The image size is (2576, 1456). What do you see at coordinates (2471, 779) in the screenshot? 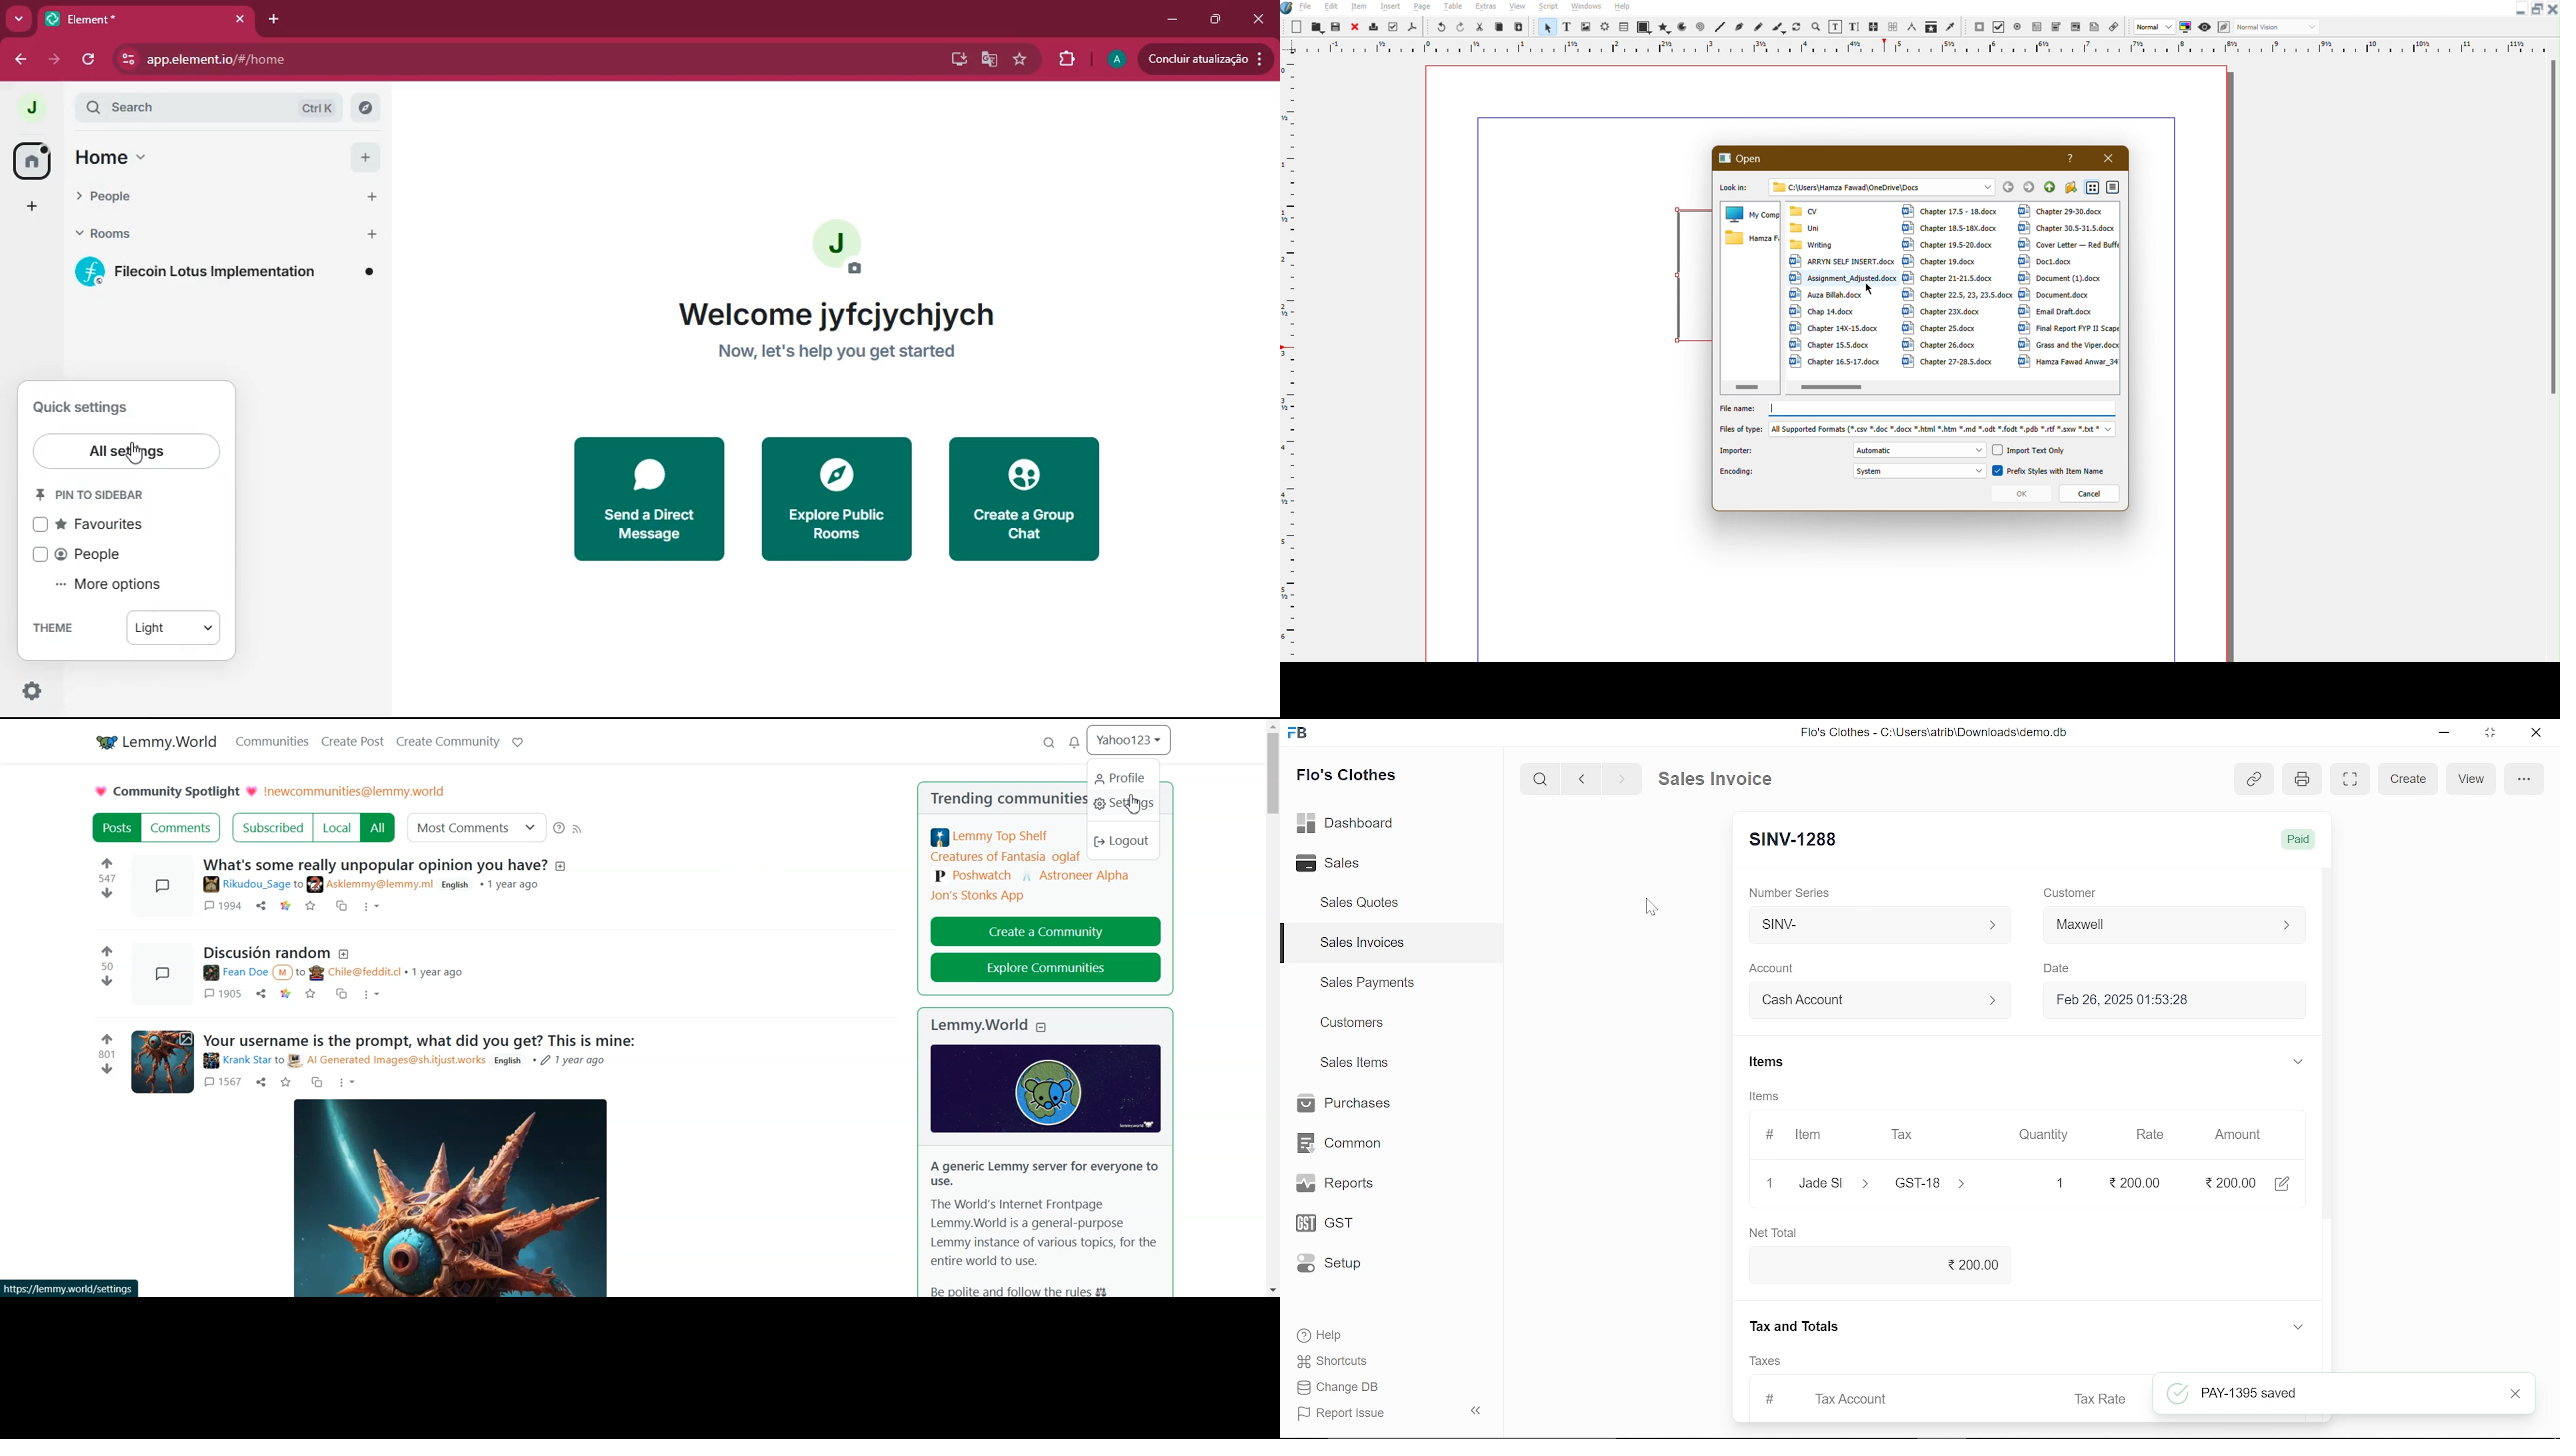
I see `View` at bounding box center [2471, 779].